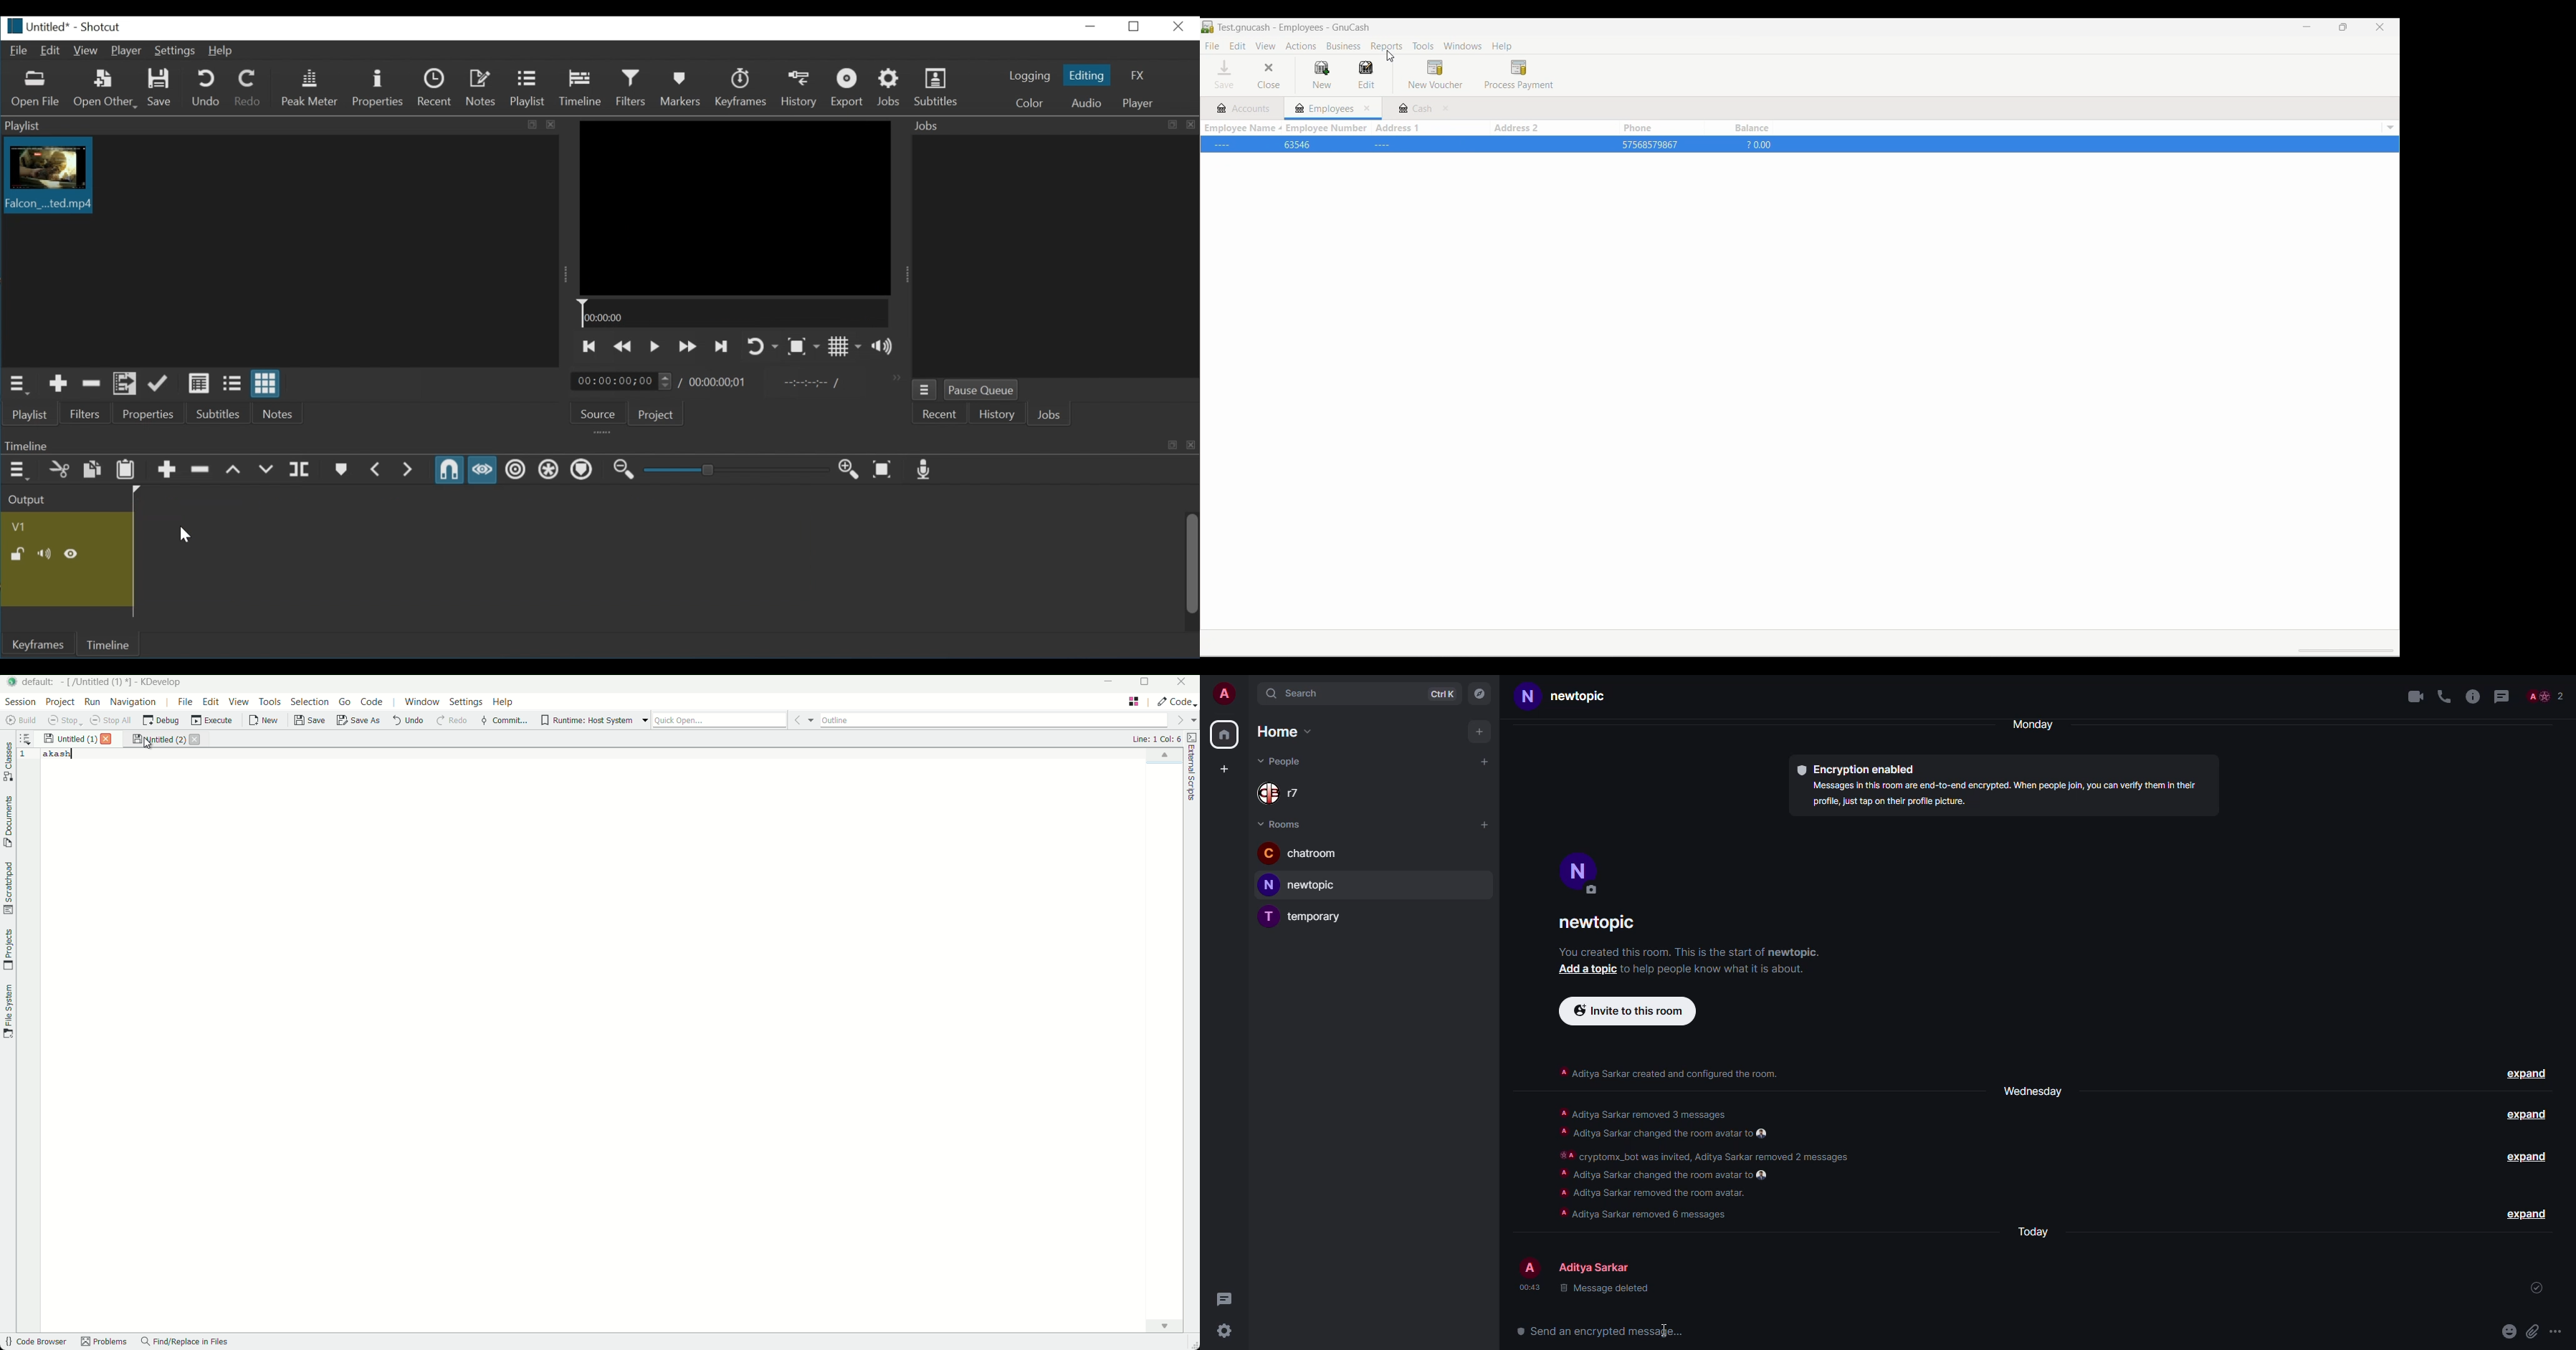 The width and height of the screenshot is (2576, 1372). What do you see at coordinates (482, 88) in the screenshot?
I see `Notes` at bounding box center [482, 88].